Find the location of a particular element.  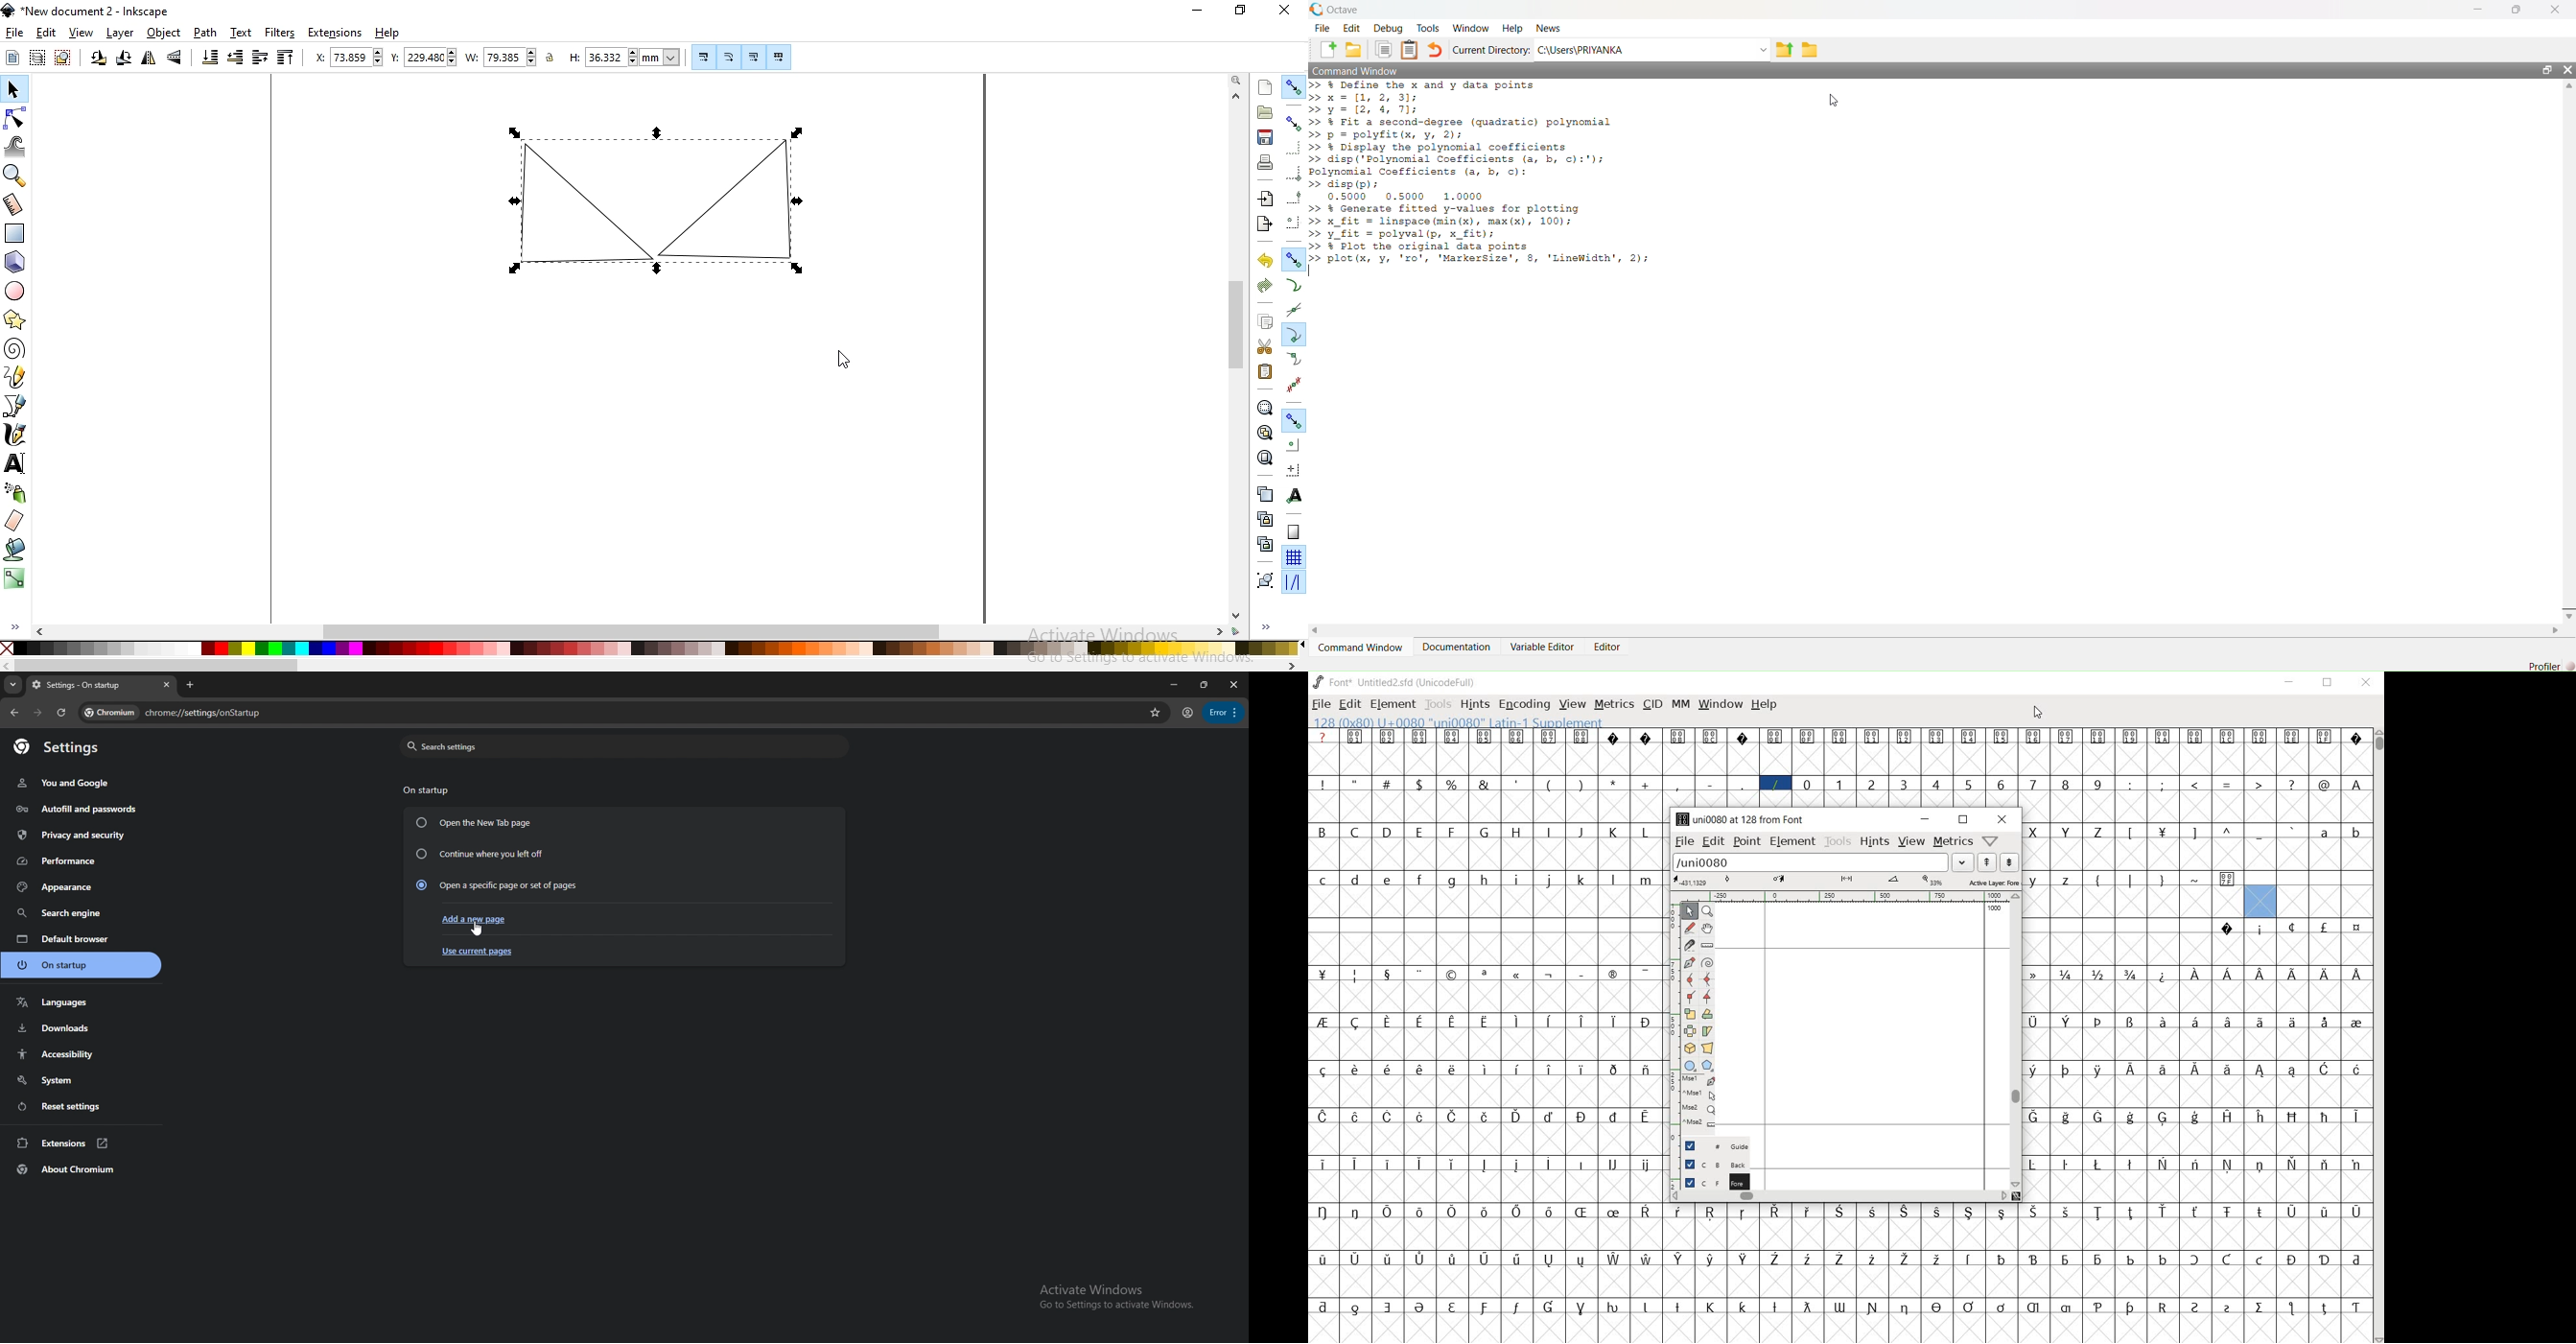

glyph is located at coordinates (2033, 832).